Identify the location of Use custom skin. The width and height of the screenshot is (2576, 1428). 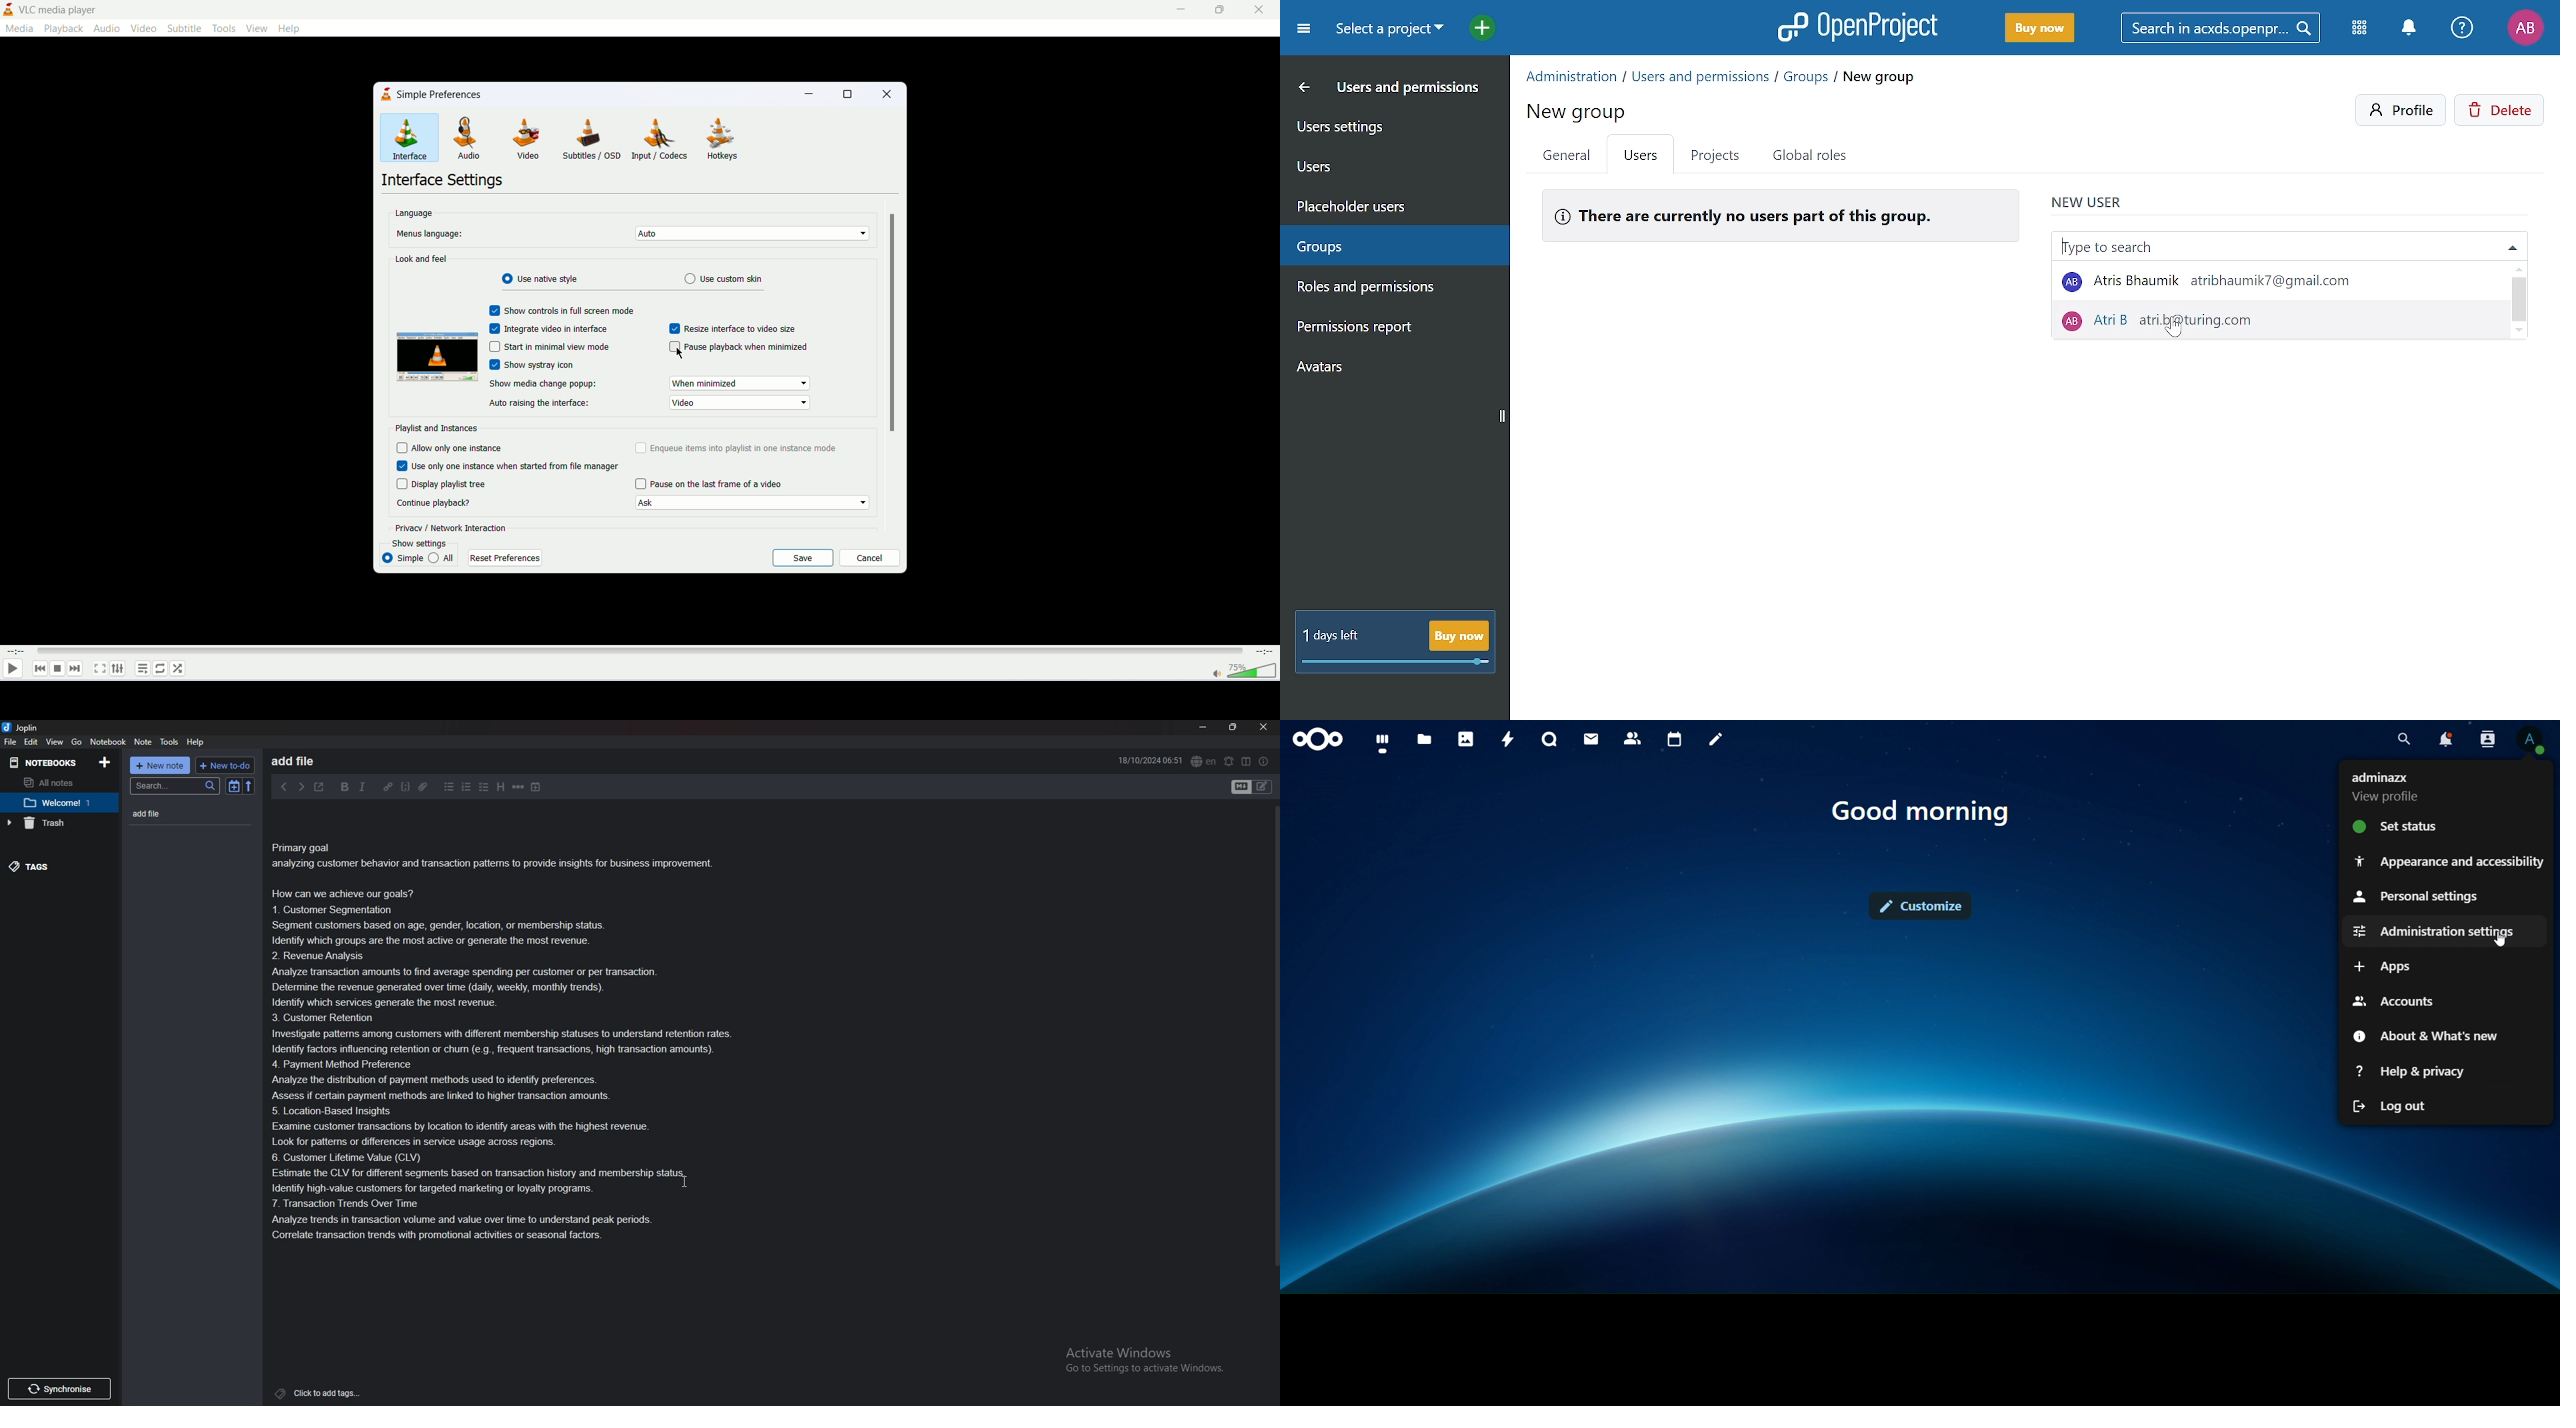
(723, 280).